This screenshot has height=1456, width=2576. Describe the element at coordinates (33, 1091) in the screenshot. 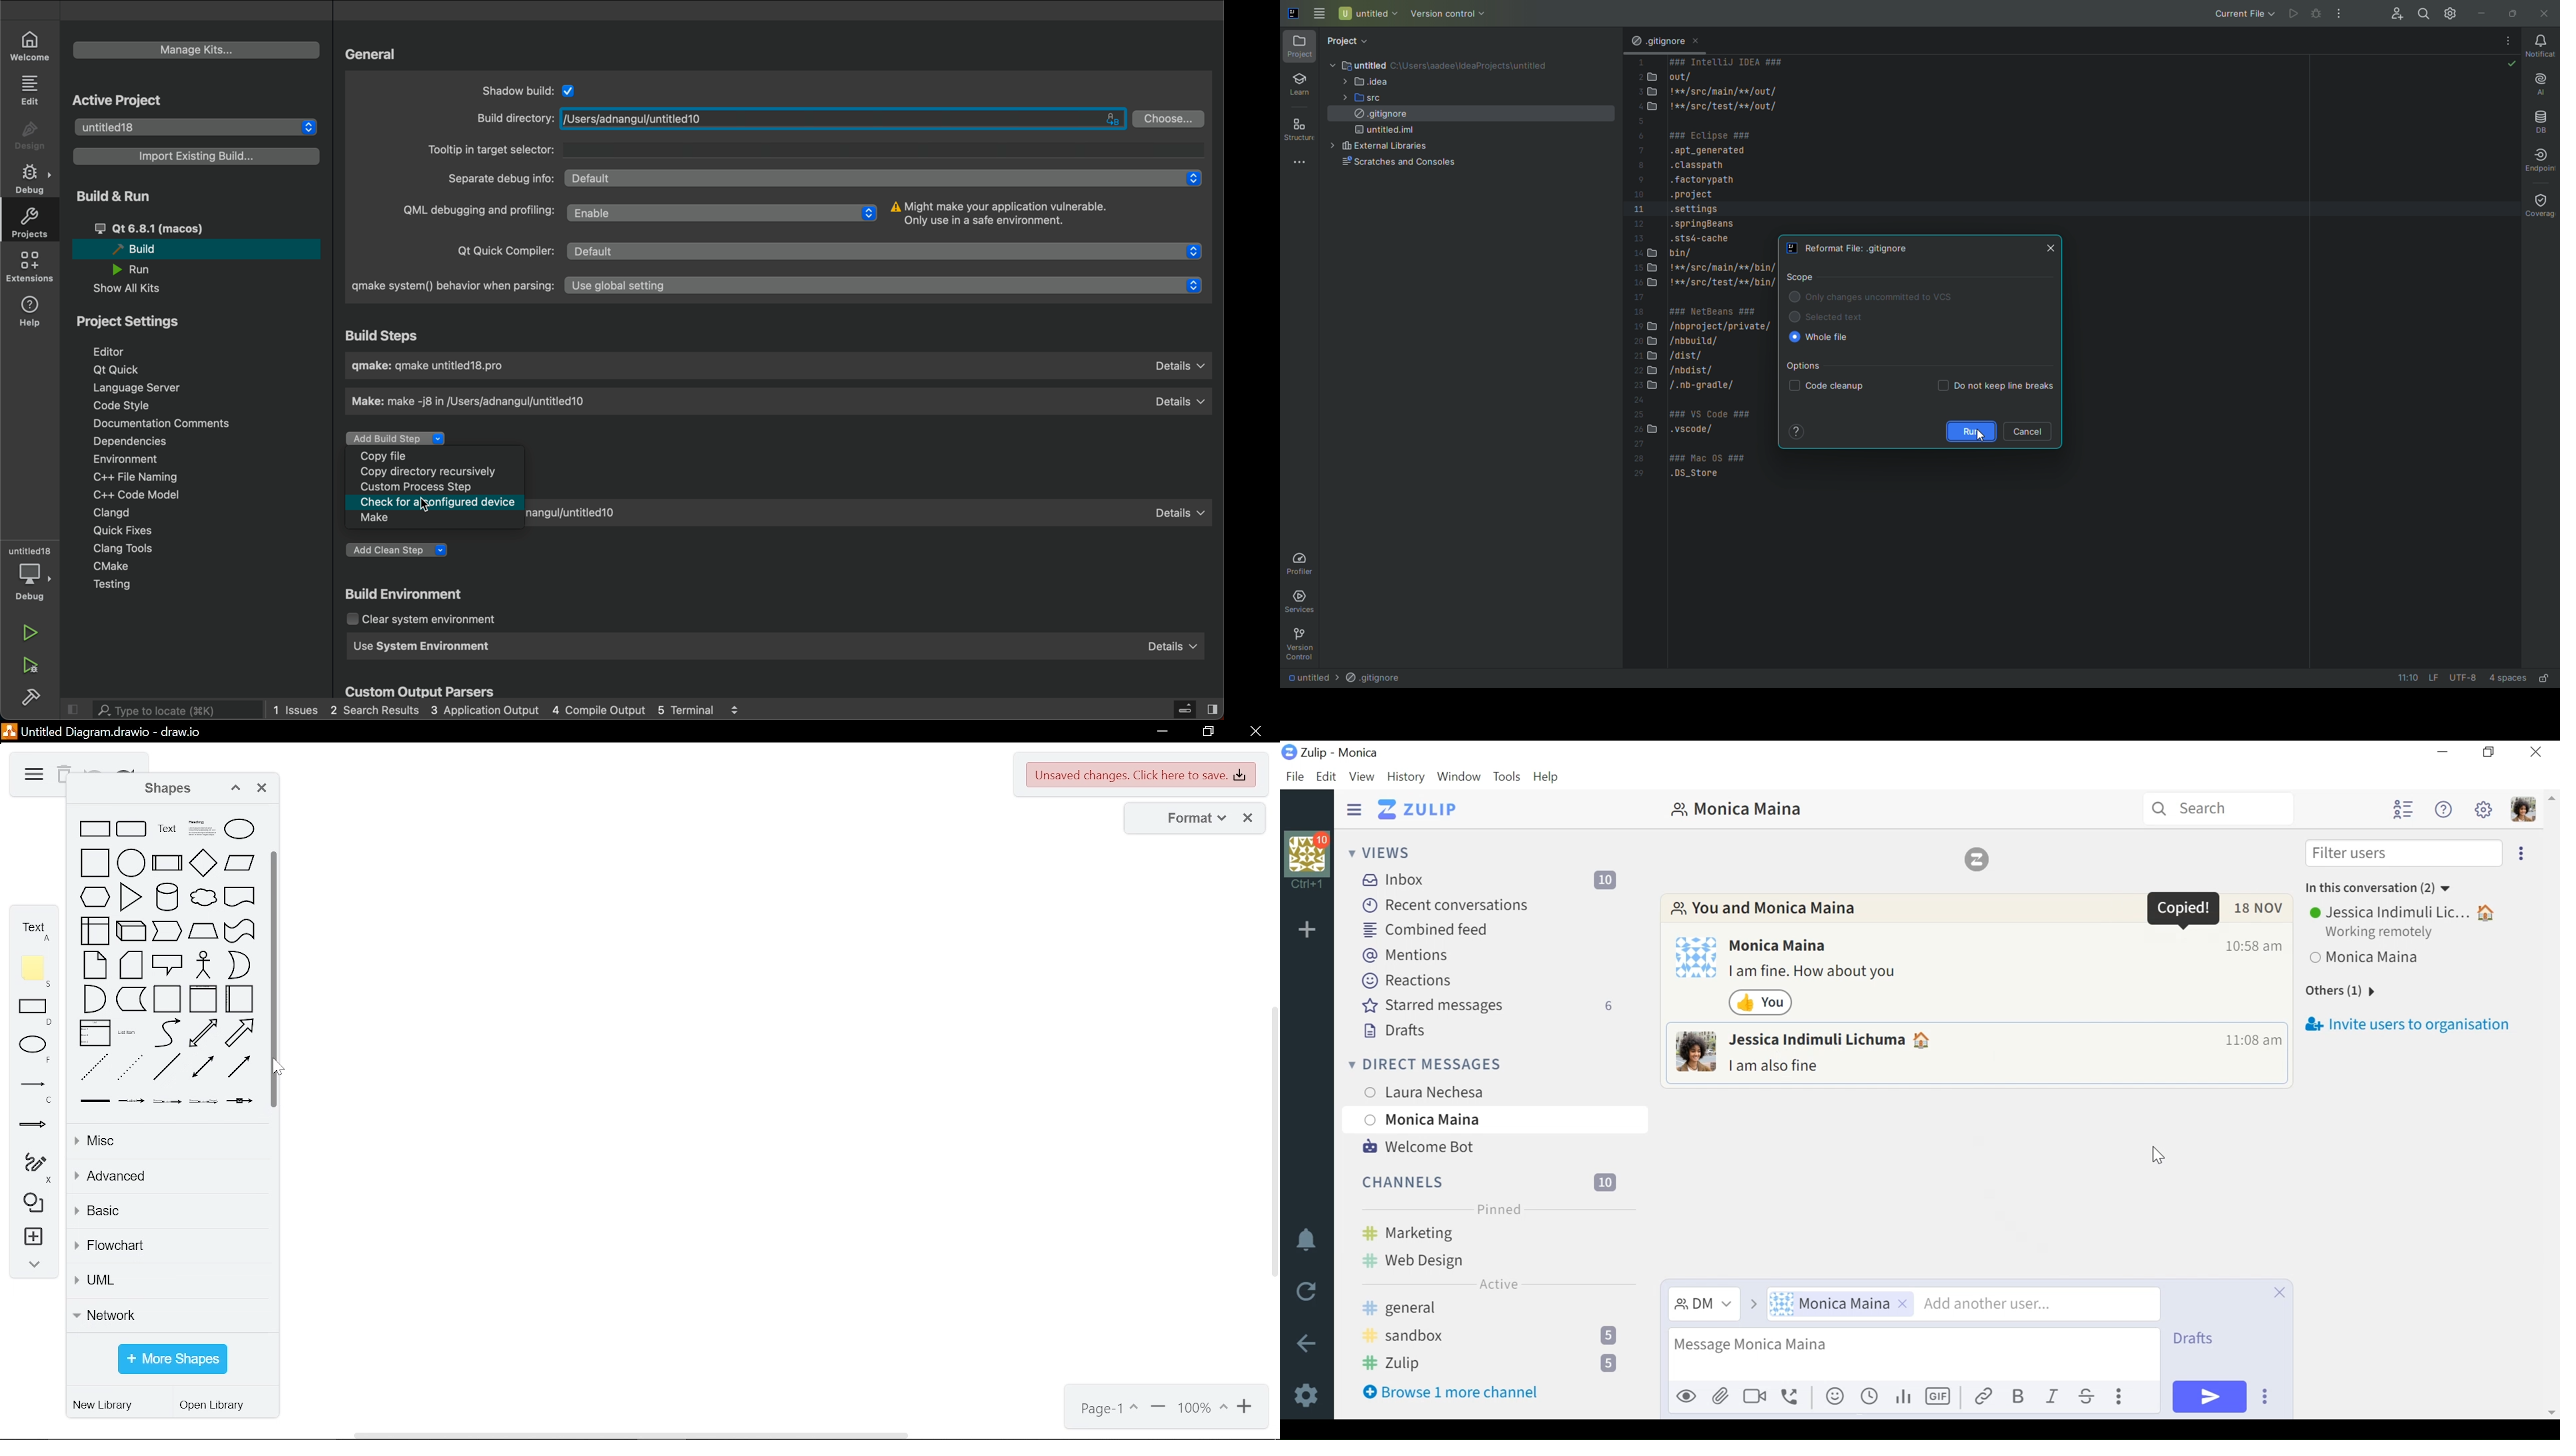

I see `lines` at that location.